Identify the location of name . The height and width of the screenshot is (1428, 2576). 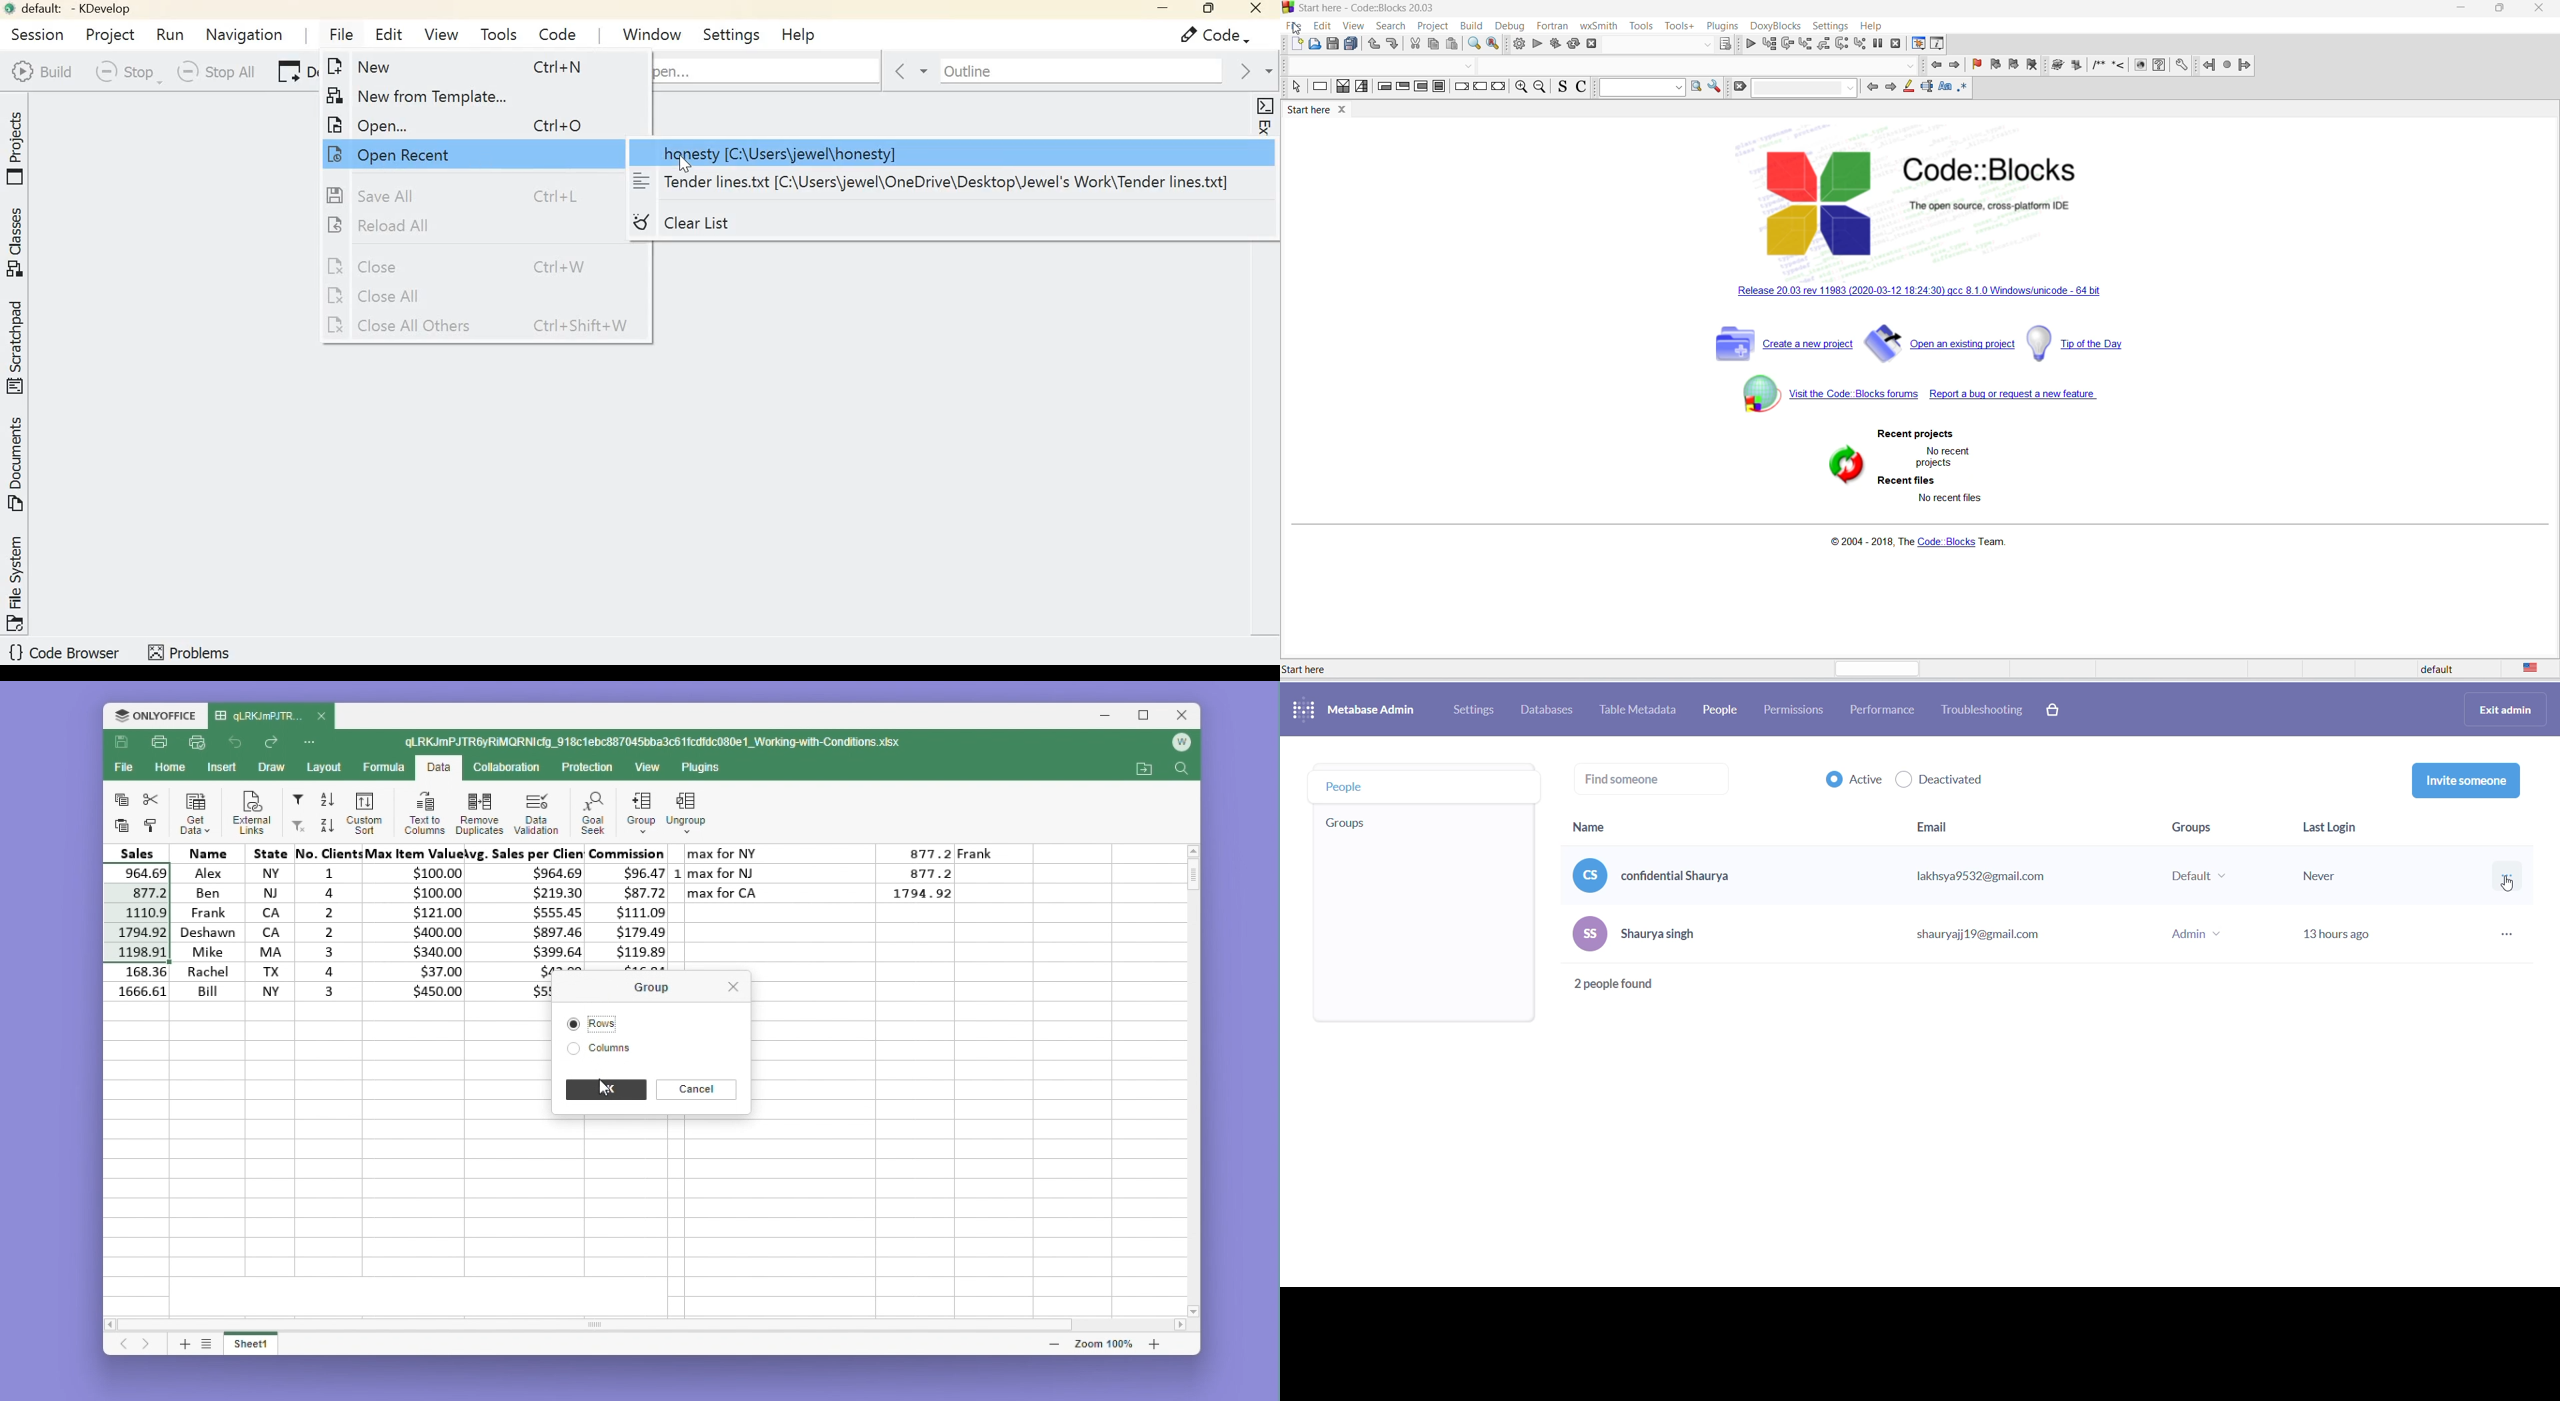
(1647, 878).